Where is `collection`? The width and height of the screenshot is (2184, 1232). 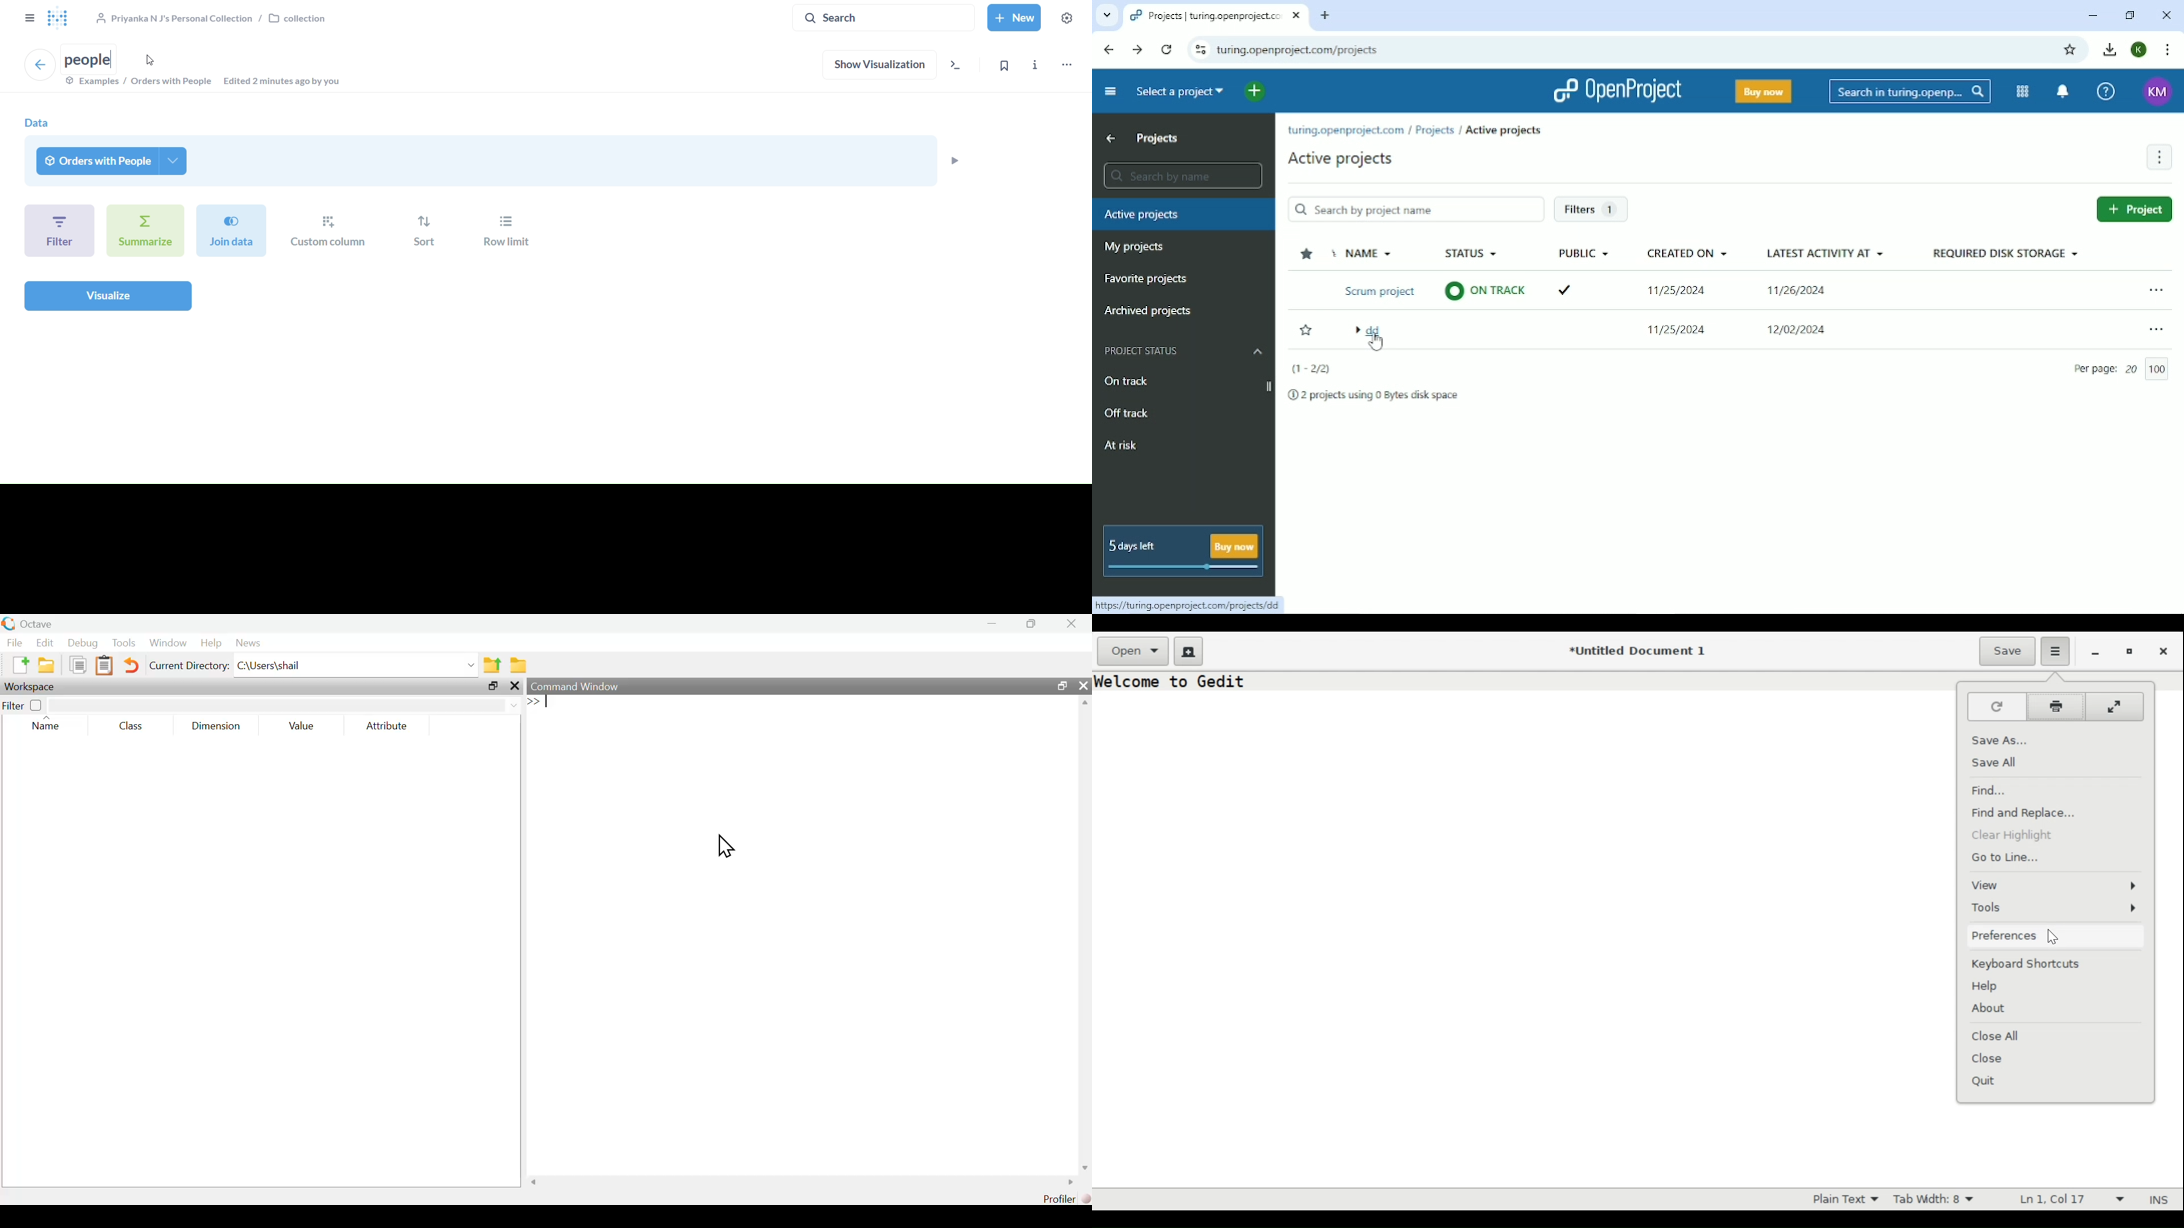 collection is located at coordinates (210, 17).